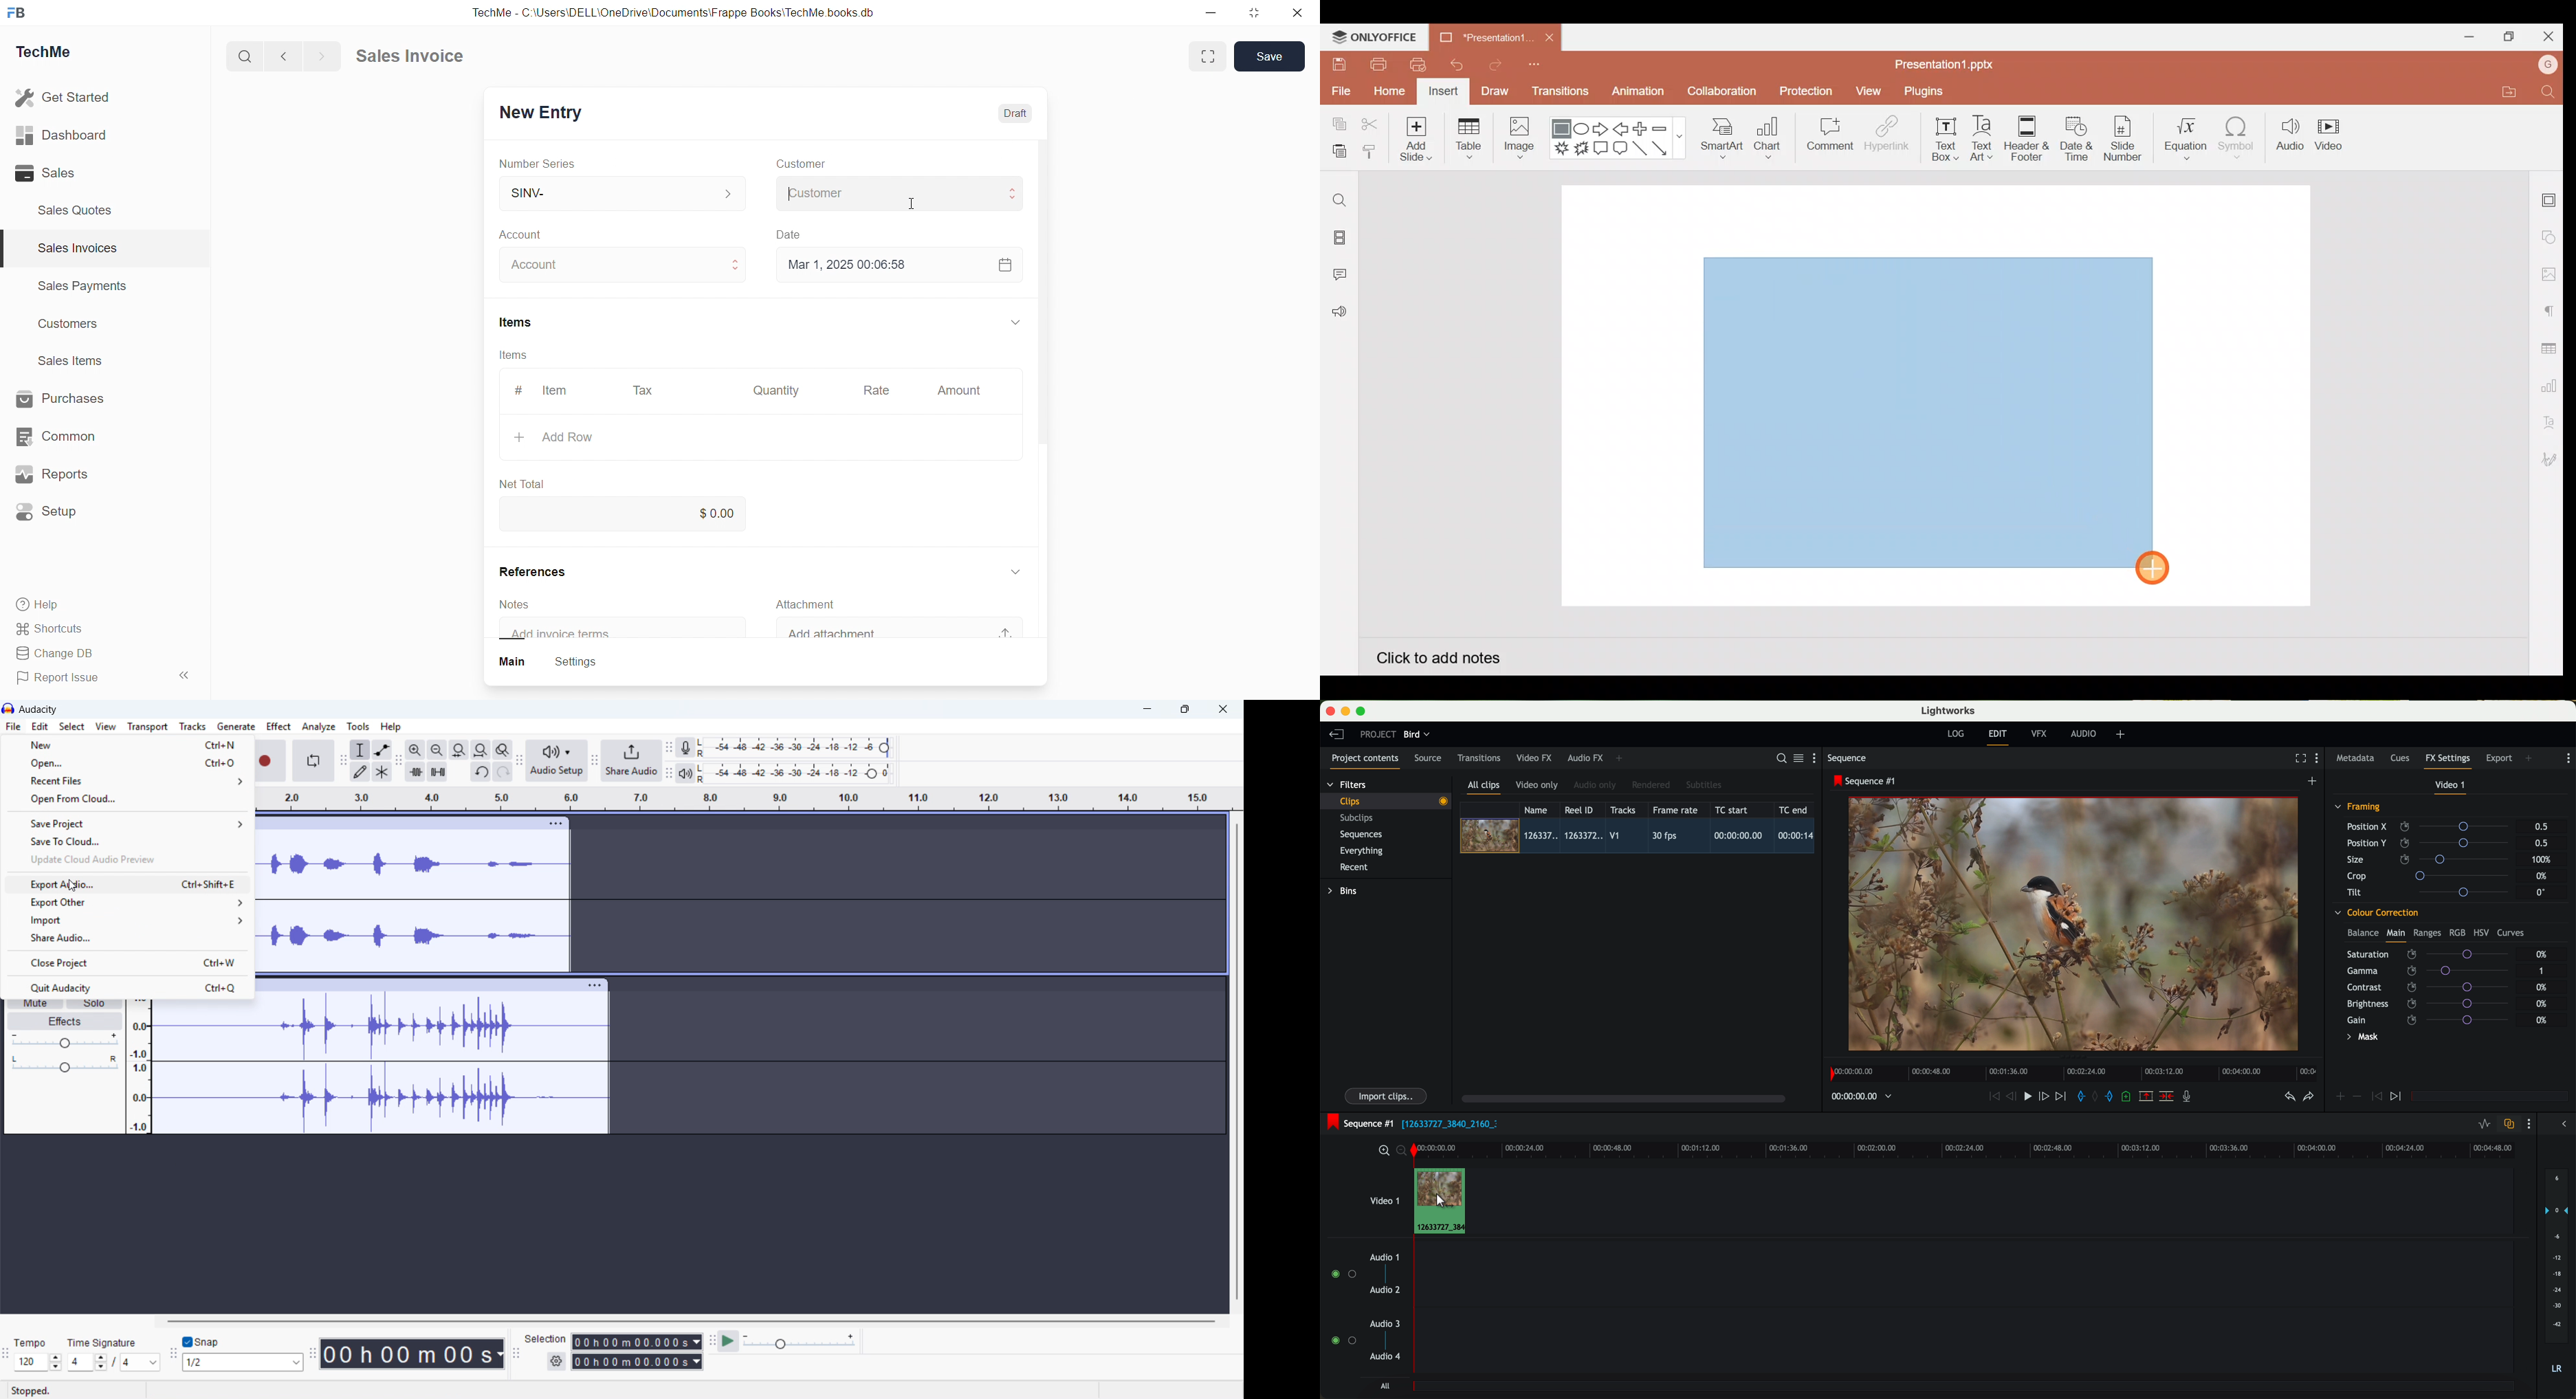  I want to click on VFX, so click(2041, 734).